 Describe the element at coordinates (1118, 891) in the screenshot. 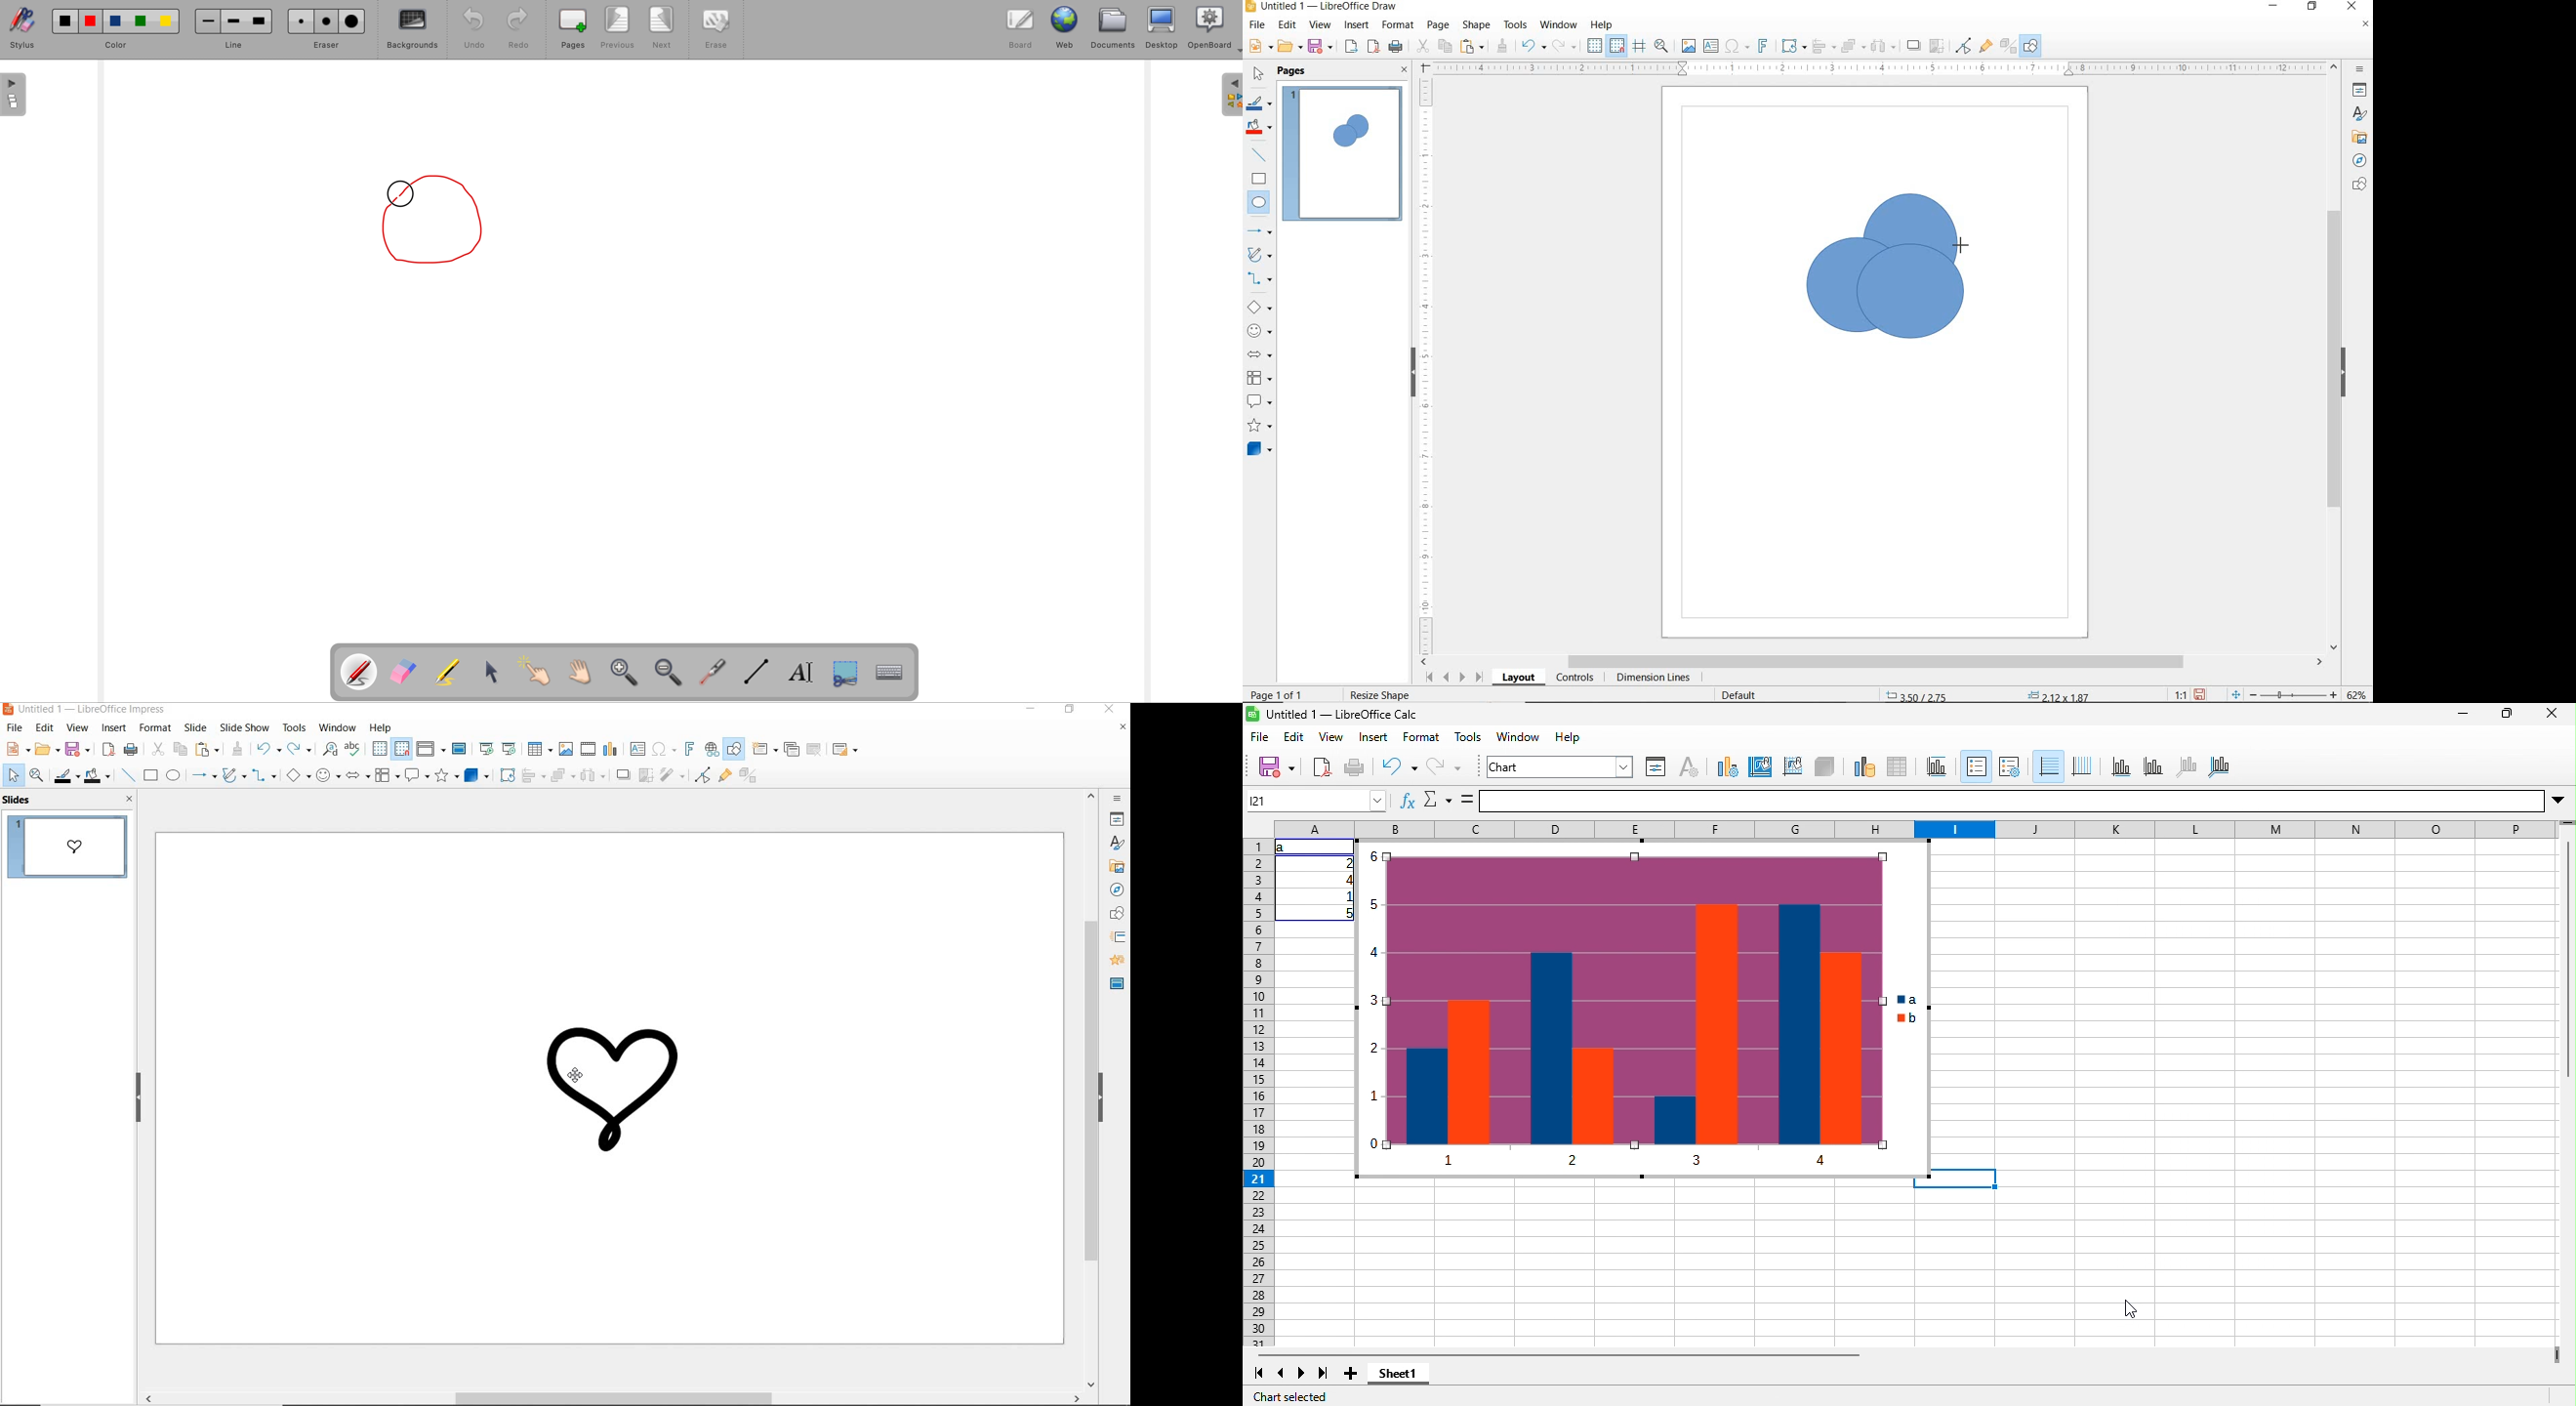

I see `NAVIGATOR` at that location.